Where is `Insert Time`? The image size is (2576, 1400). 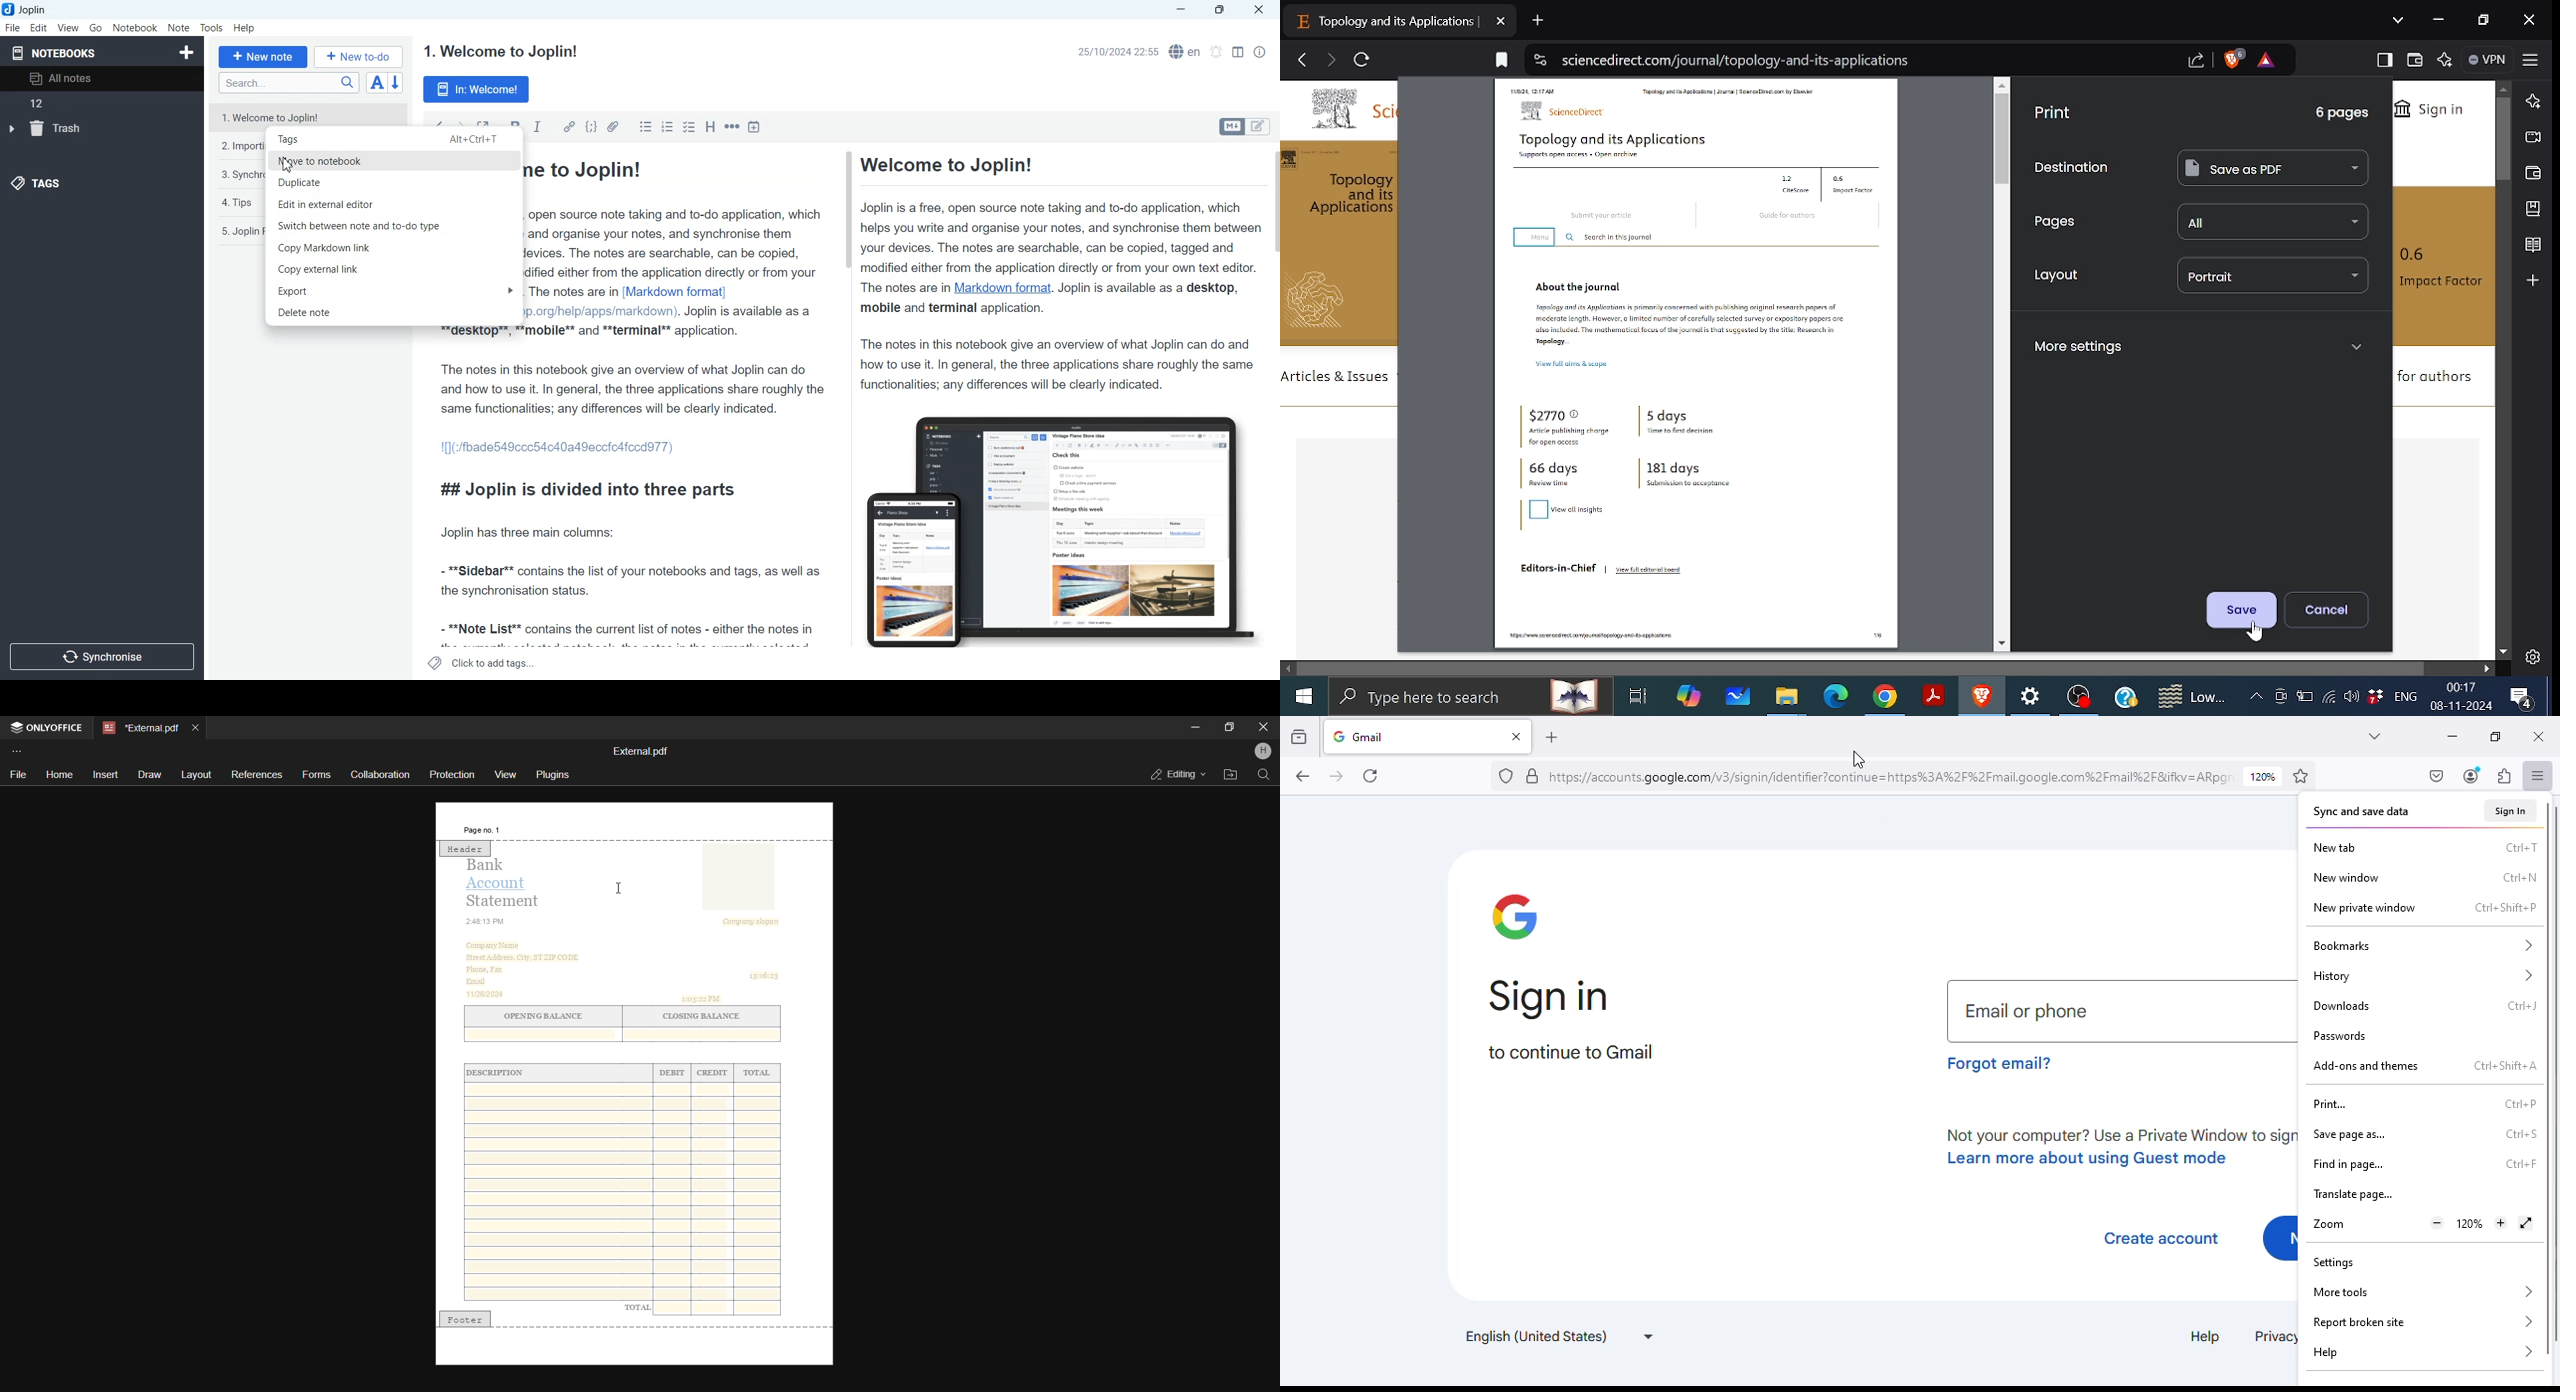 Insert Time is located at coordinates (755, 127).